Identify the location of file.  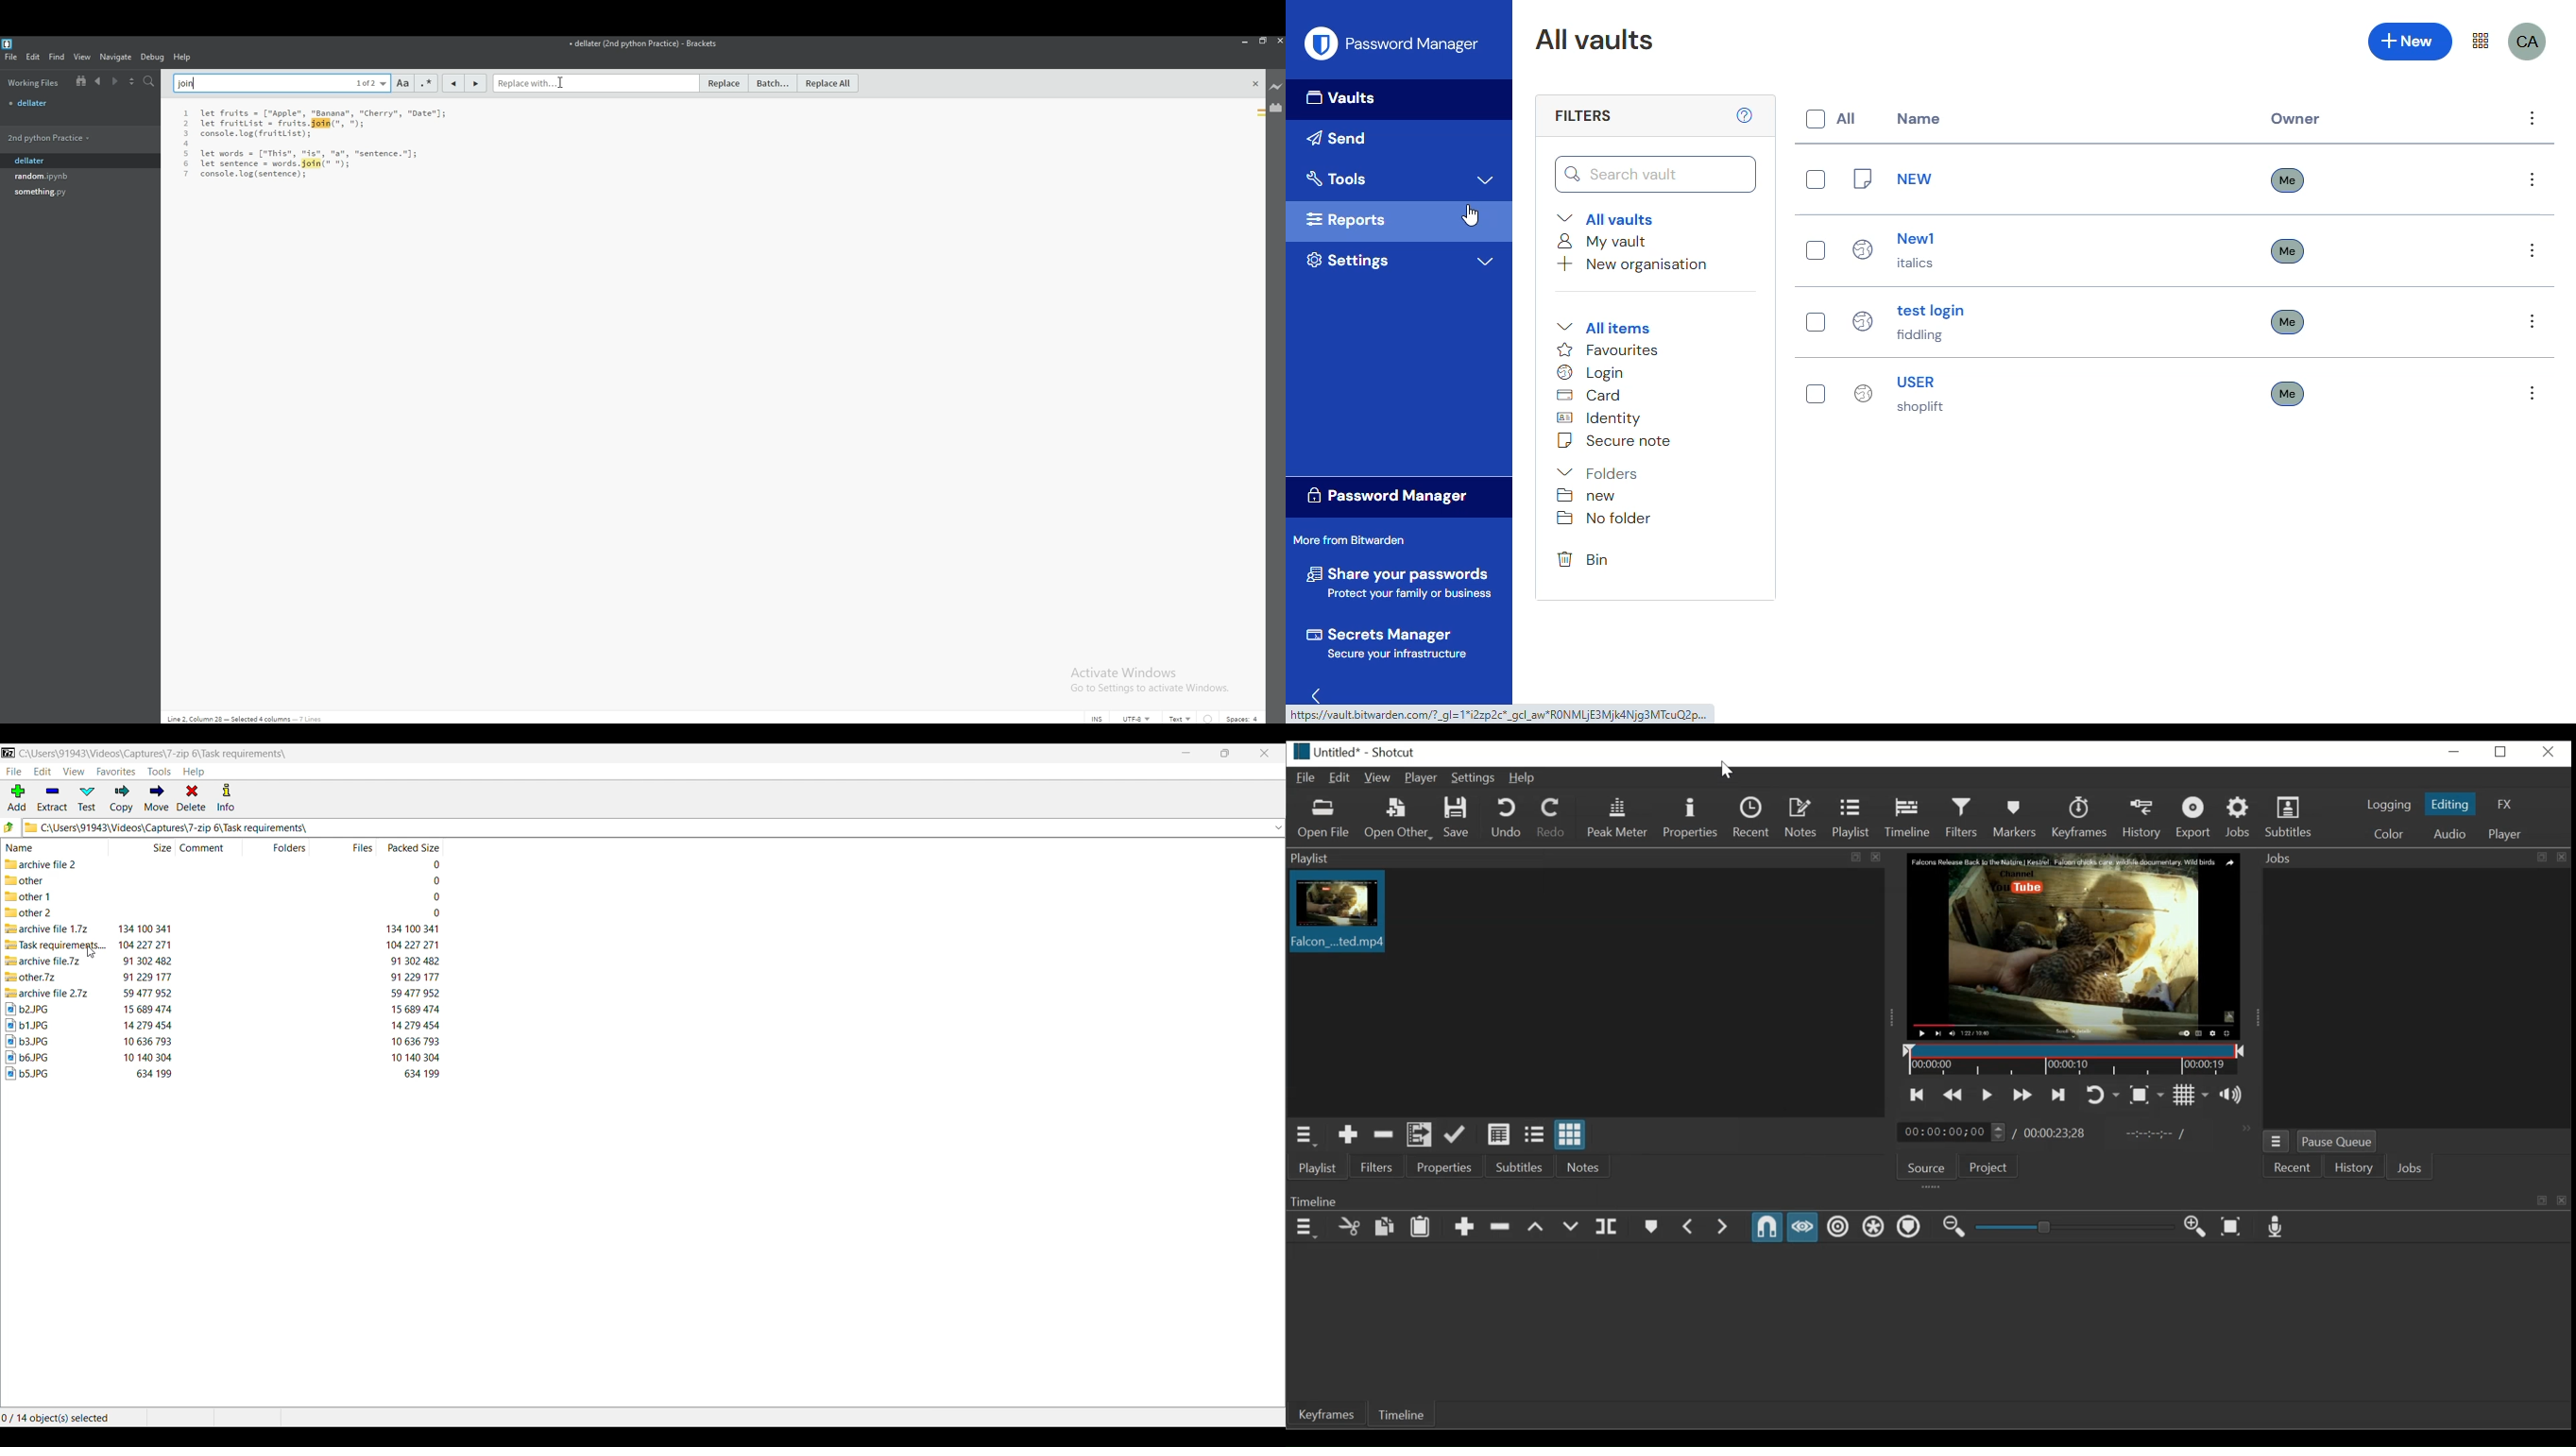
(63, 176).